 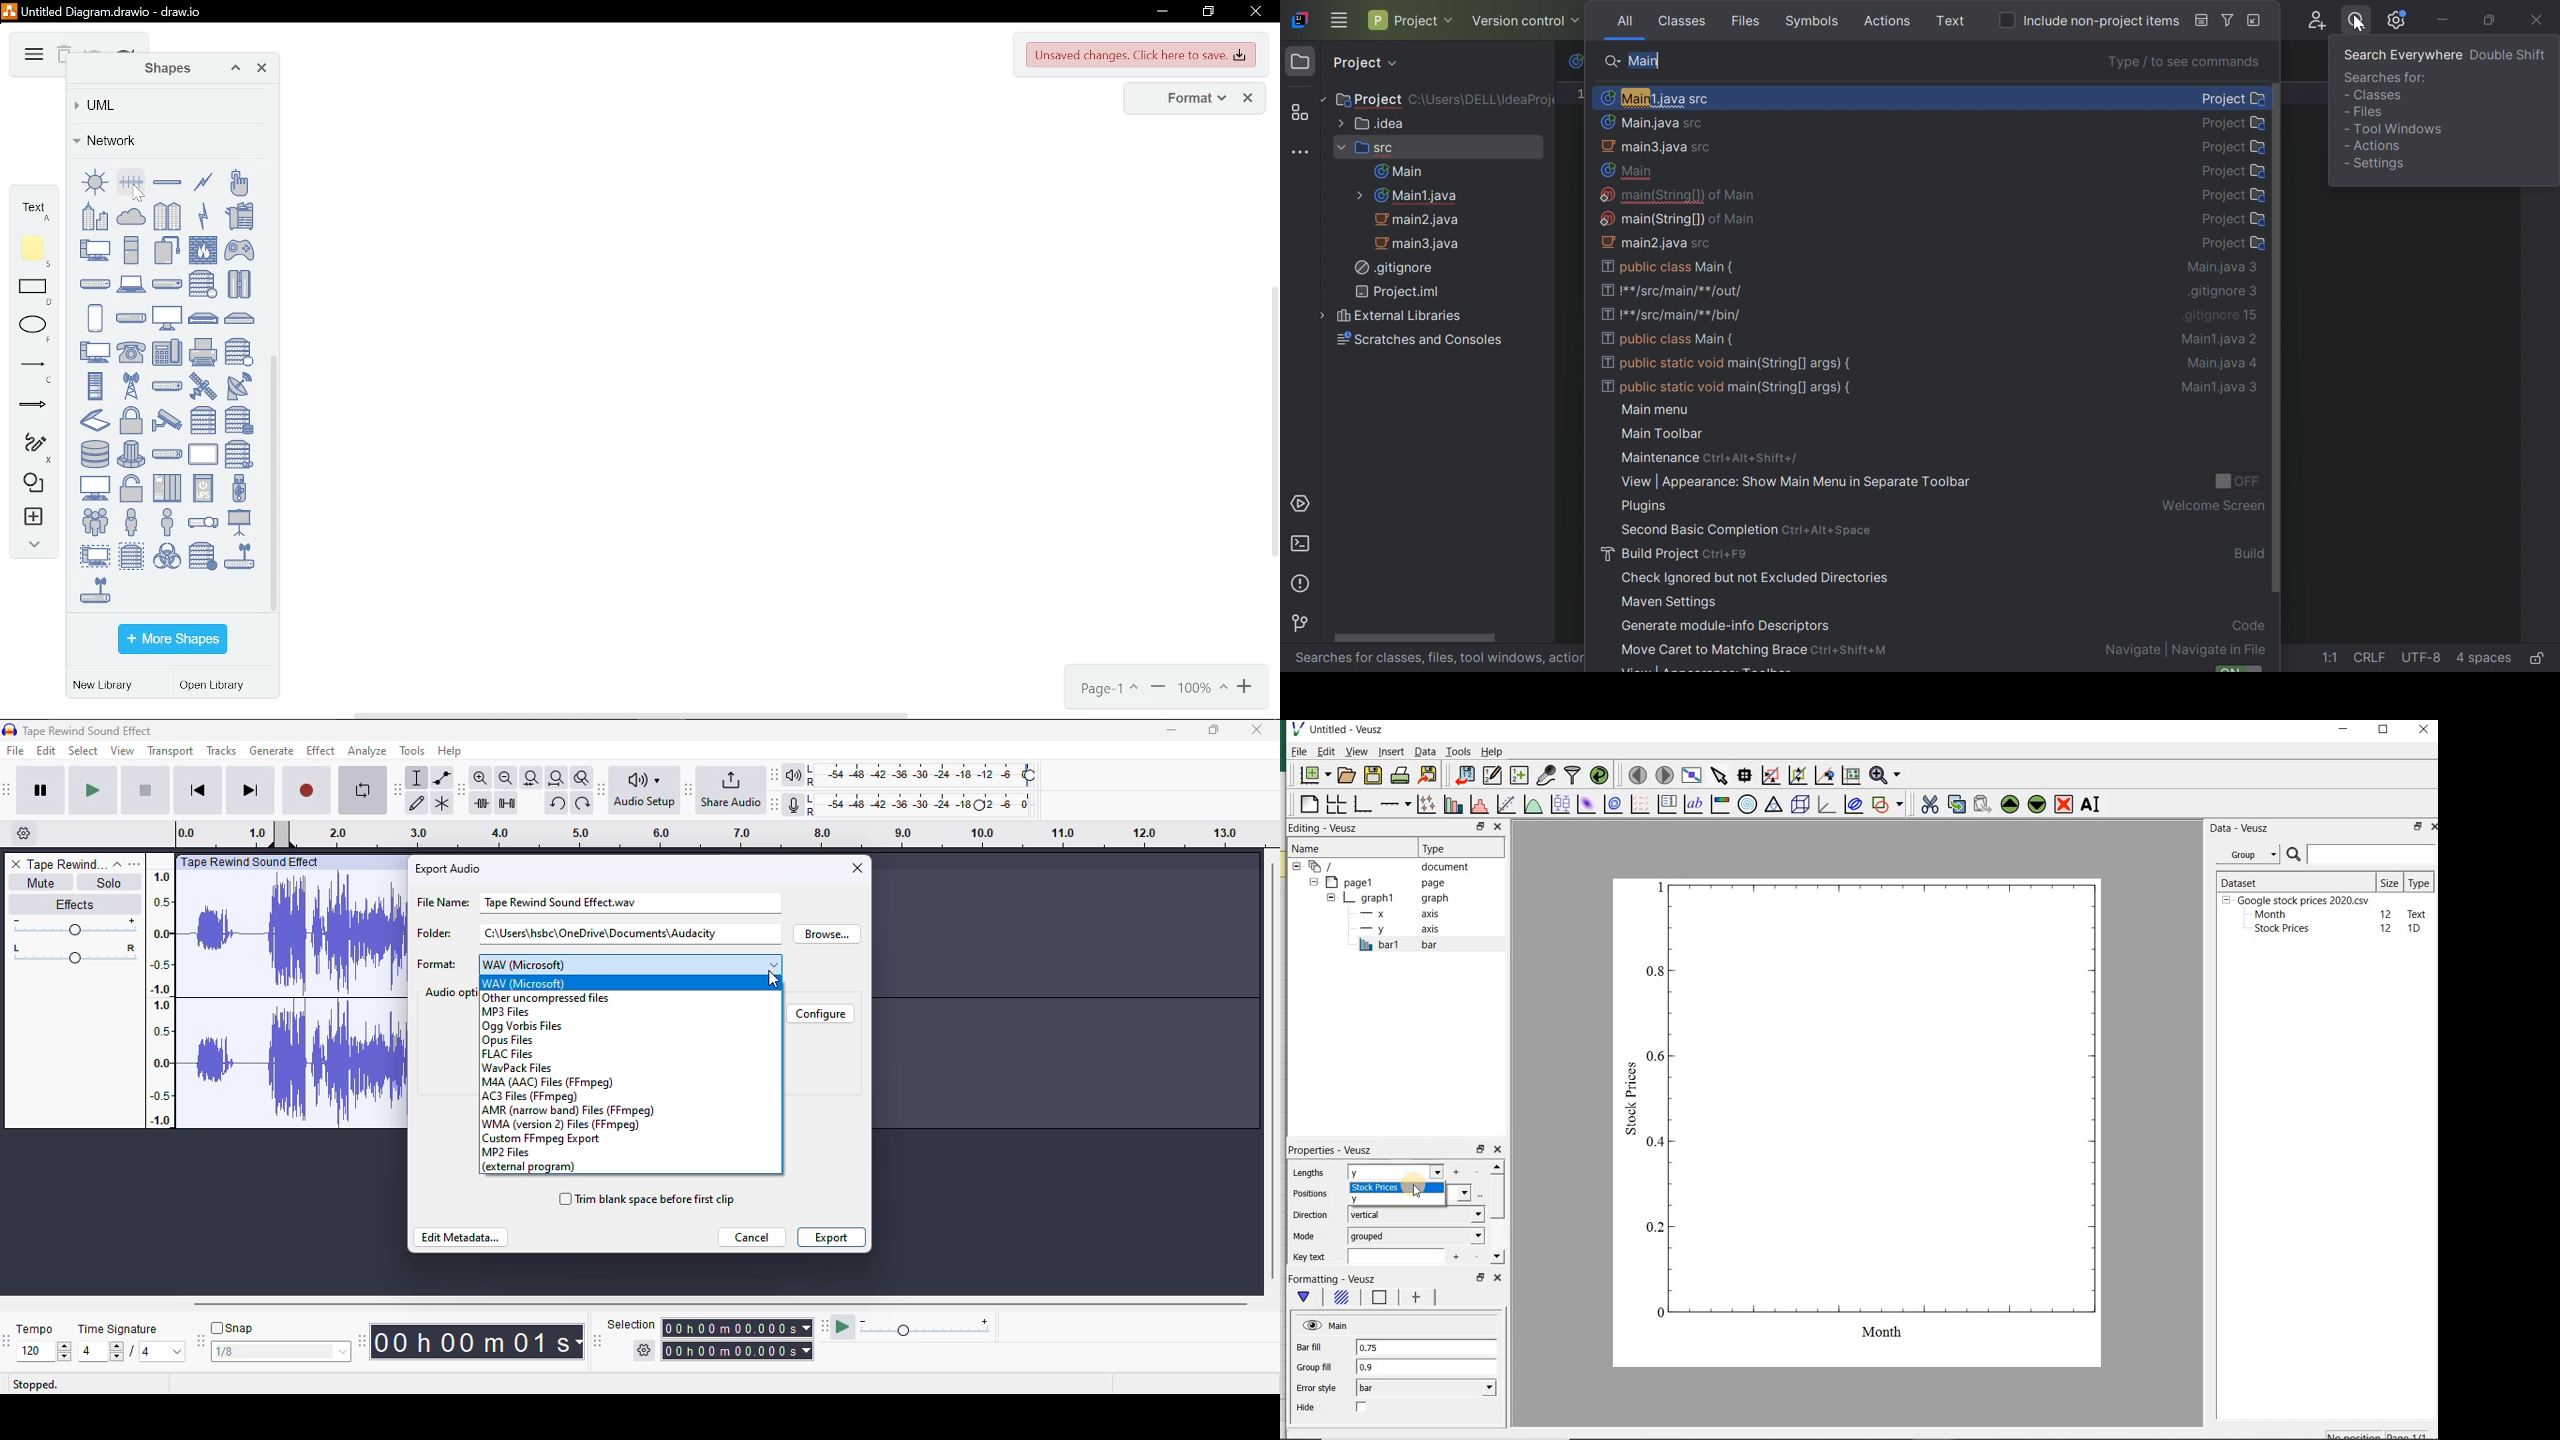 What do you see at coordinates (2443, 21) in the screenshot?
I see `Minimize` at bounding box center [2443, 21].